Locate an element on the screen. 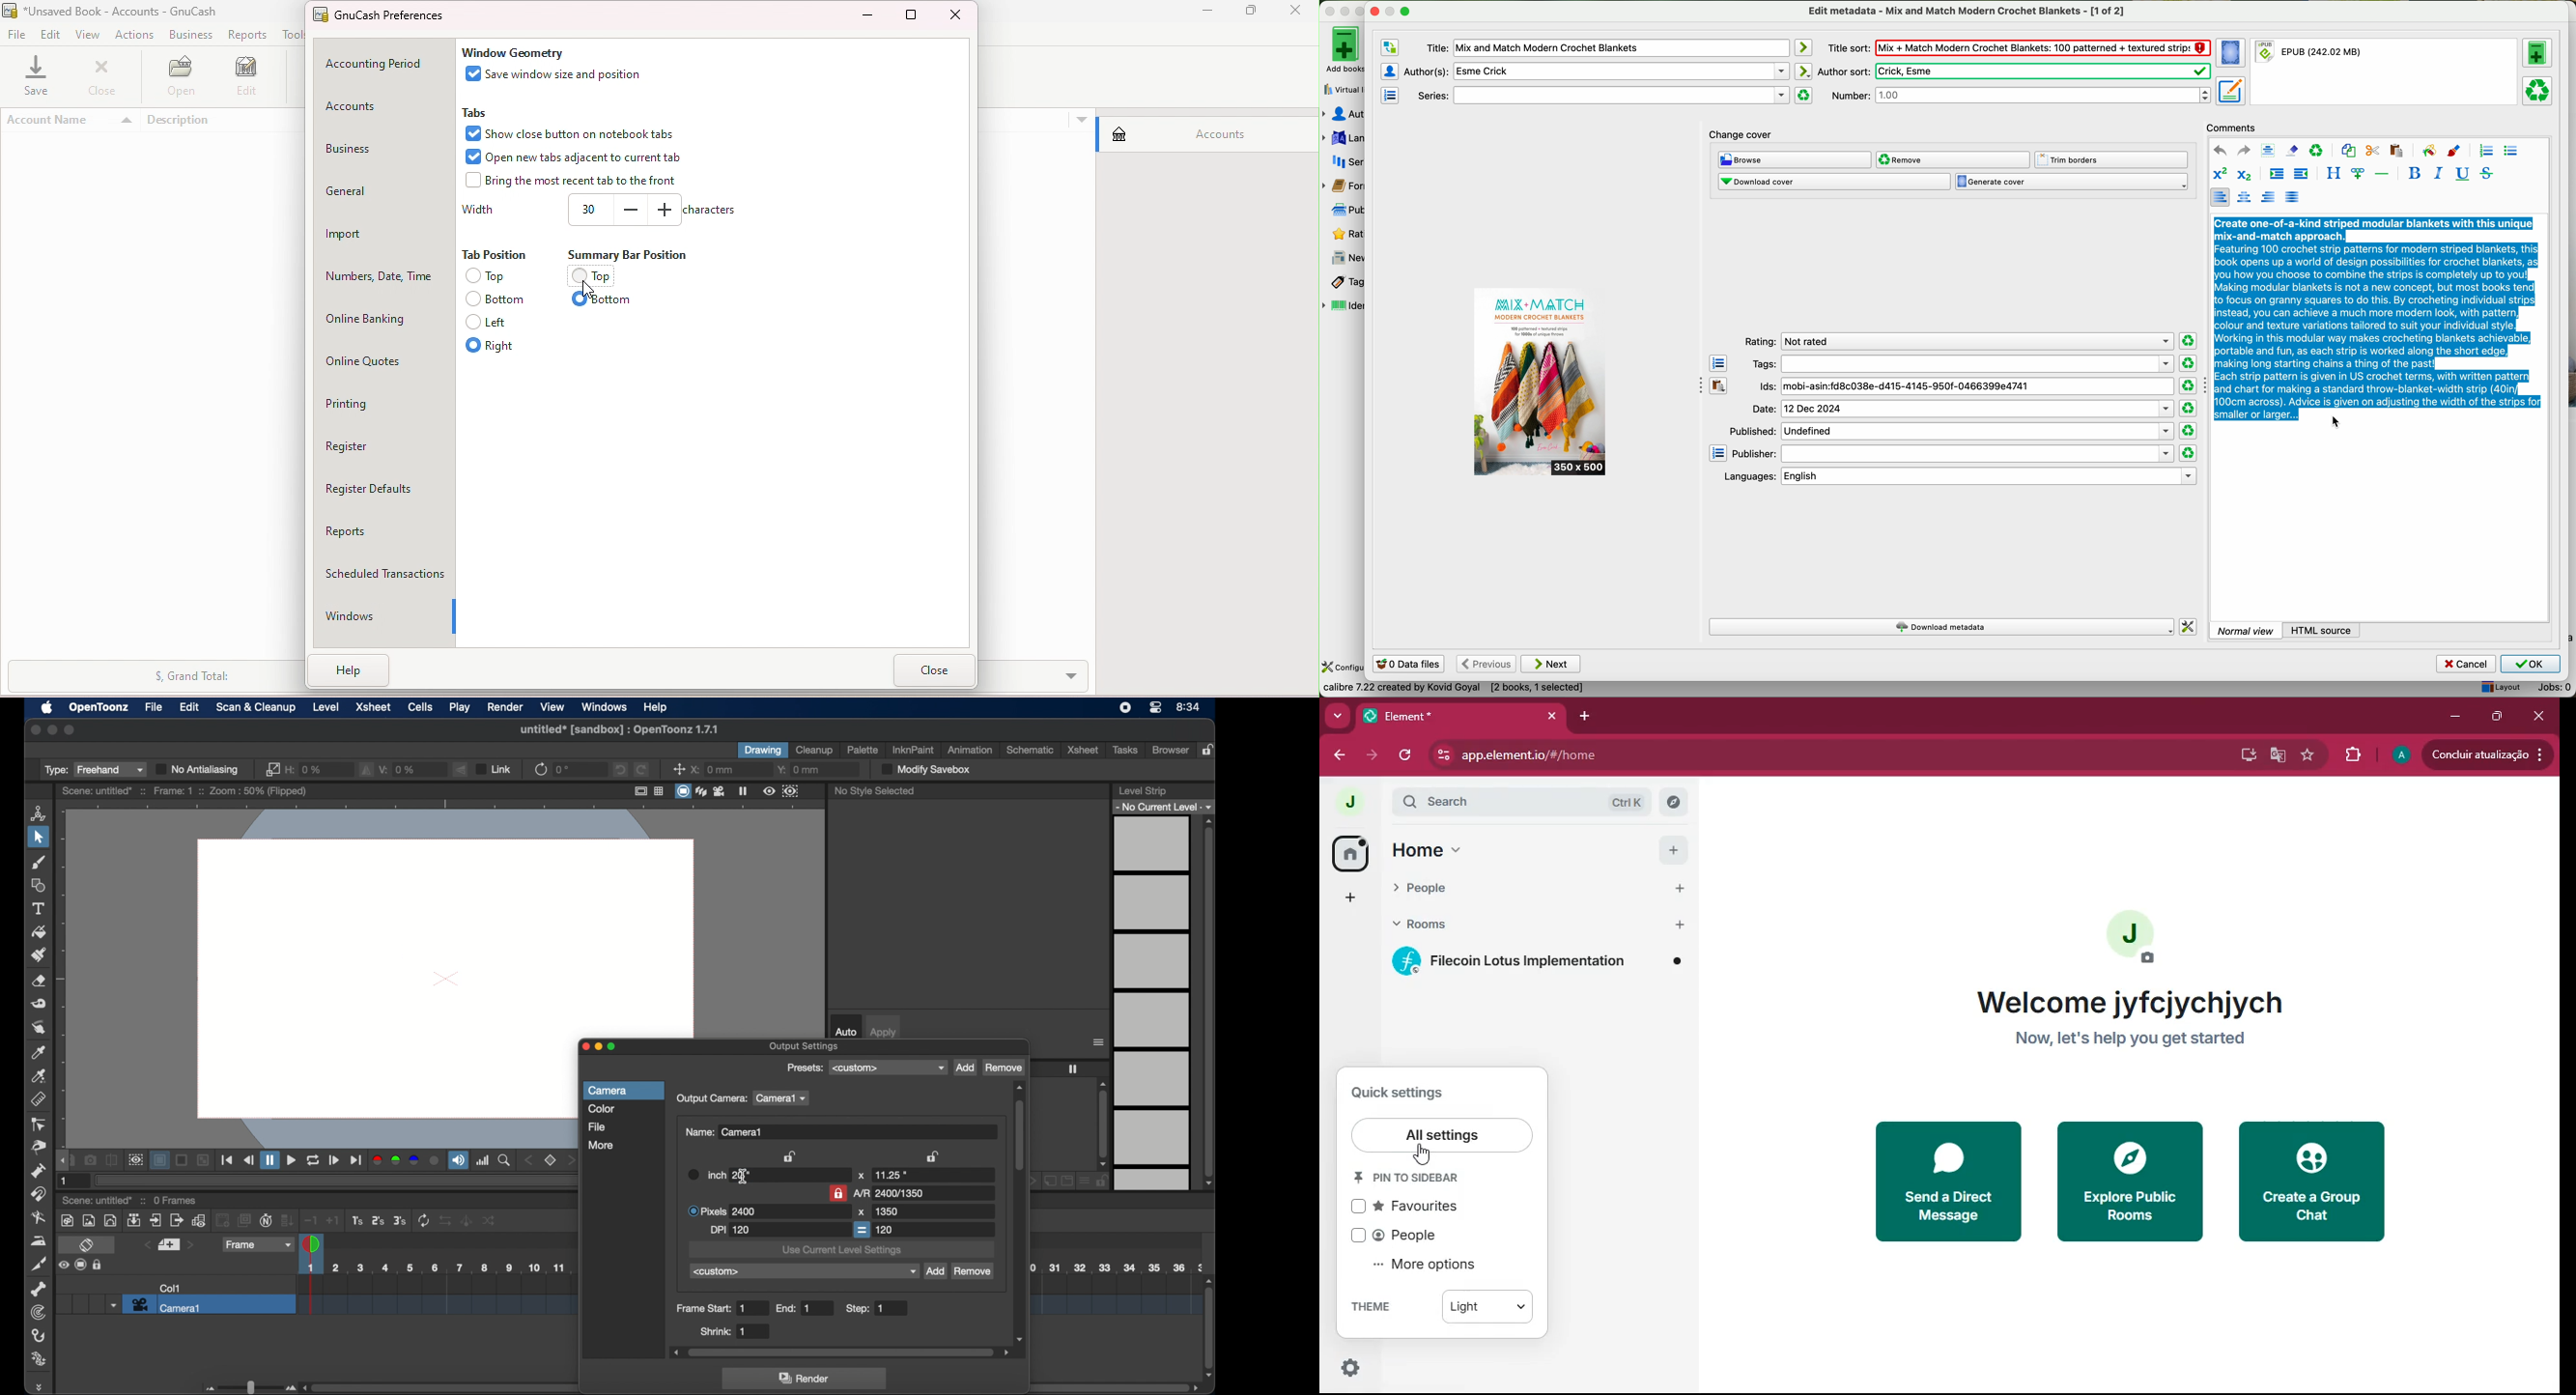 This screenshot has width=2576, height=1400. Cursor is located at coordinates (584, 291).